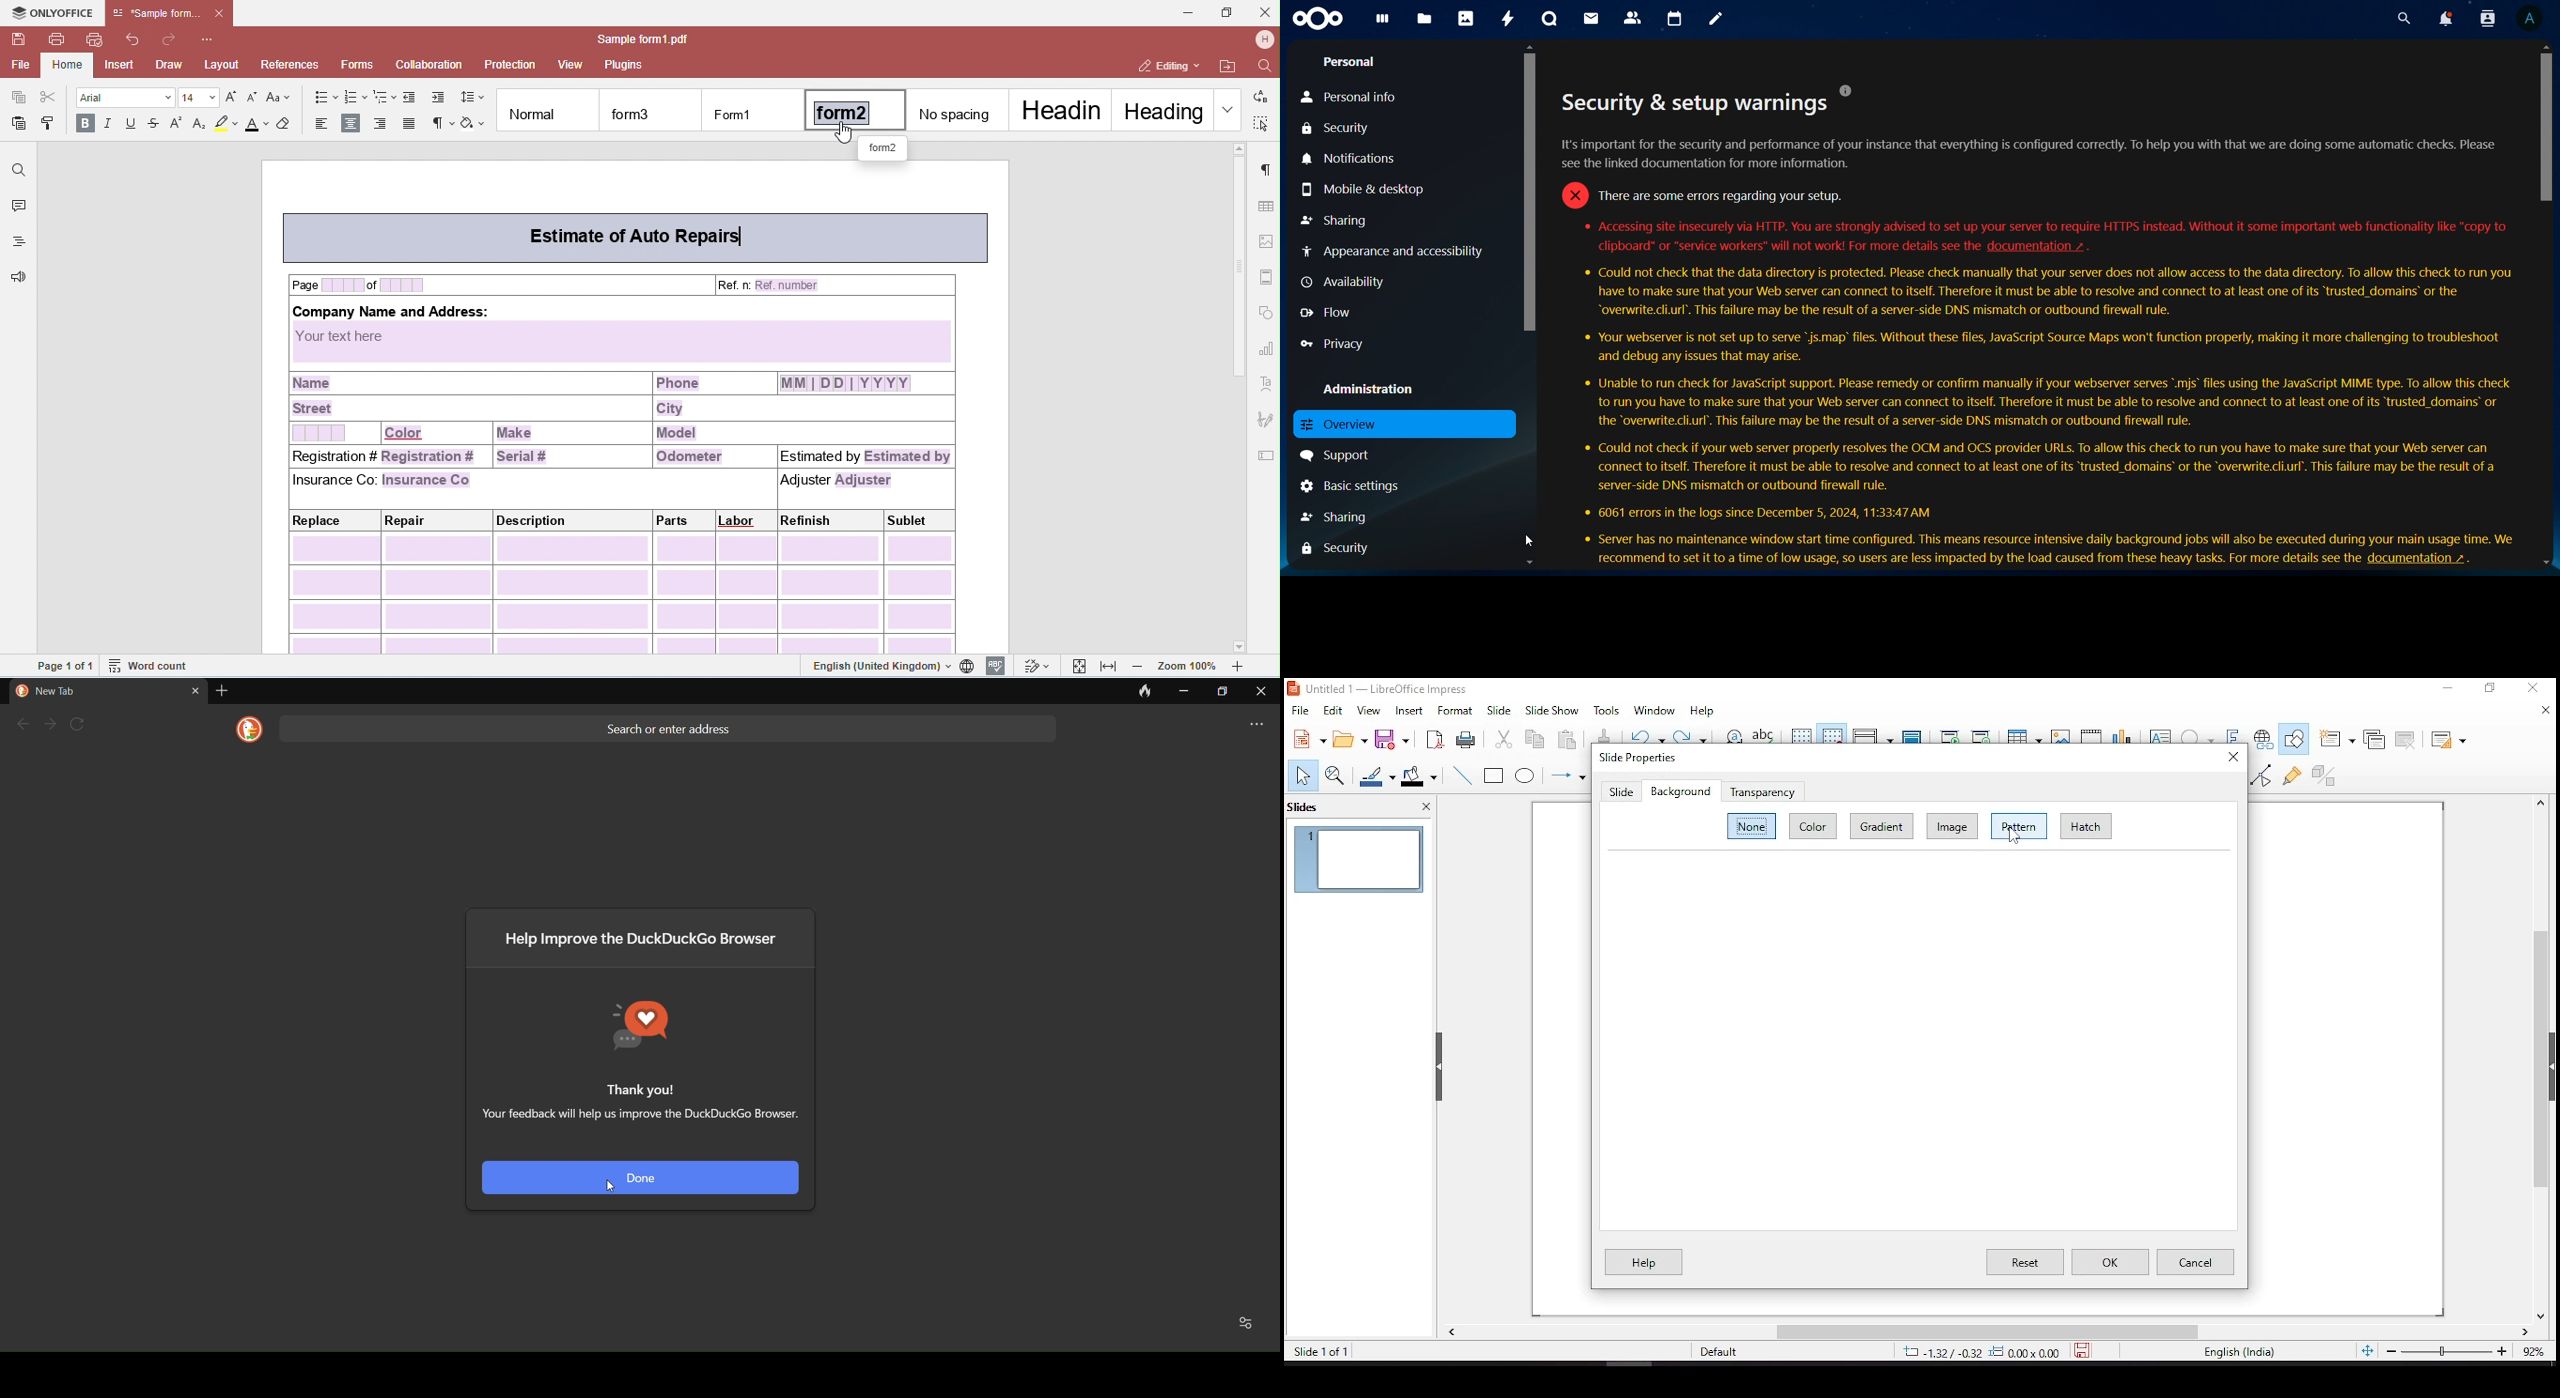 The width and height of the screenshot is (2576, 1400). I want to click on dashboard, so click(1381, 21).